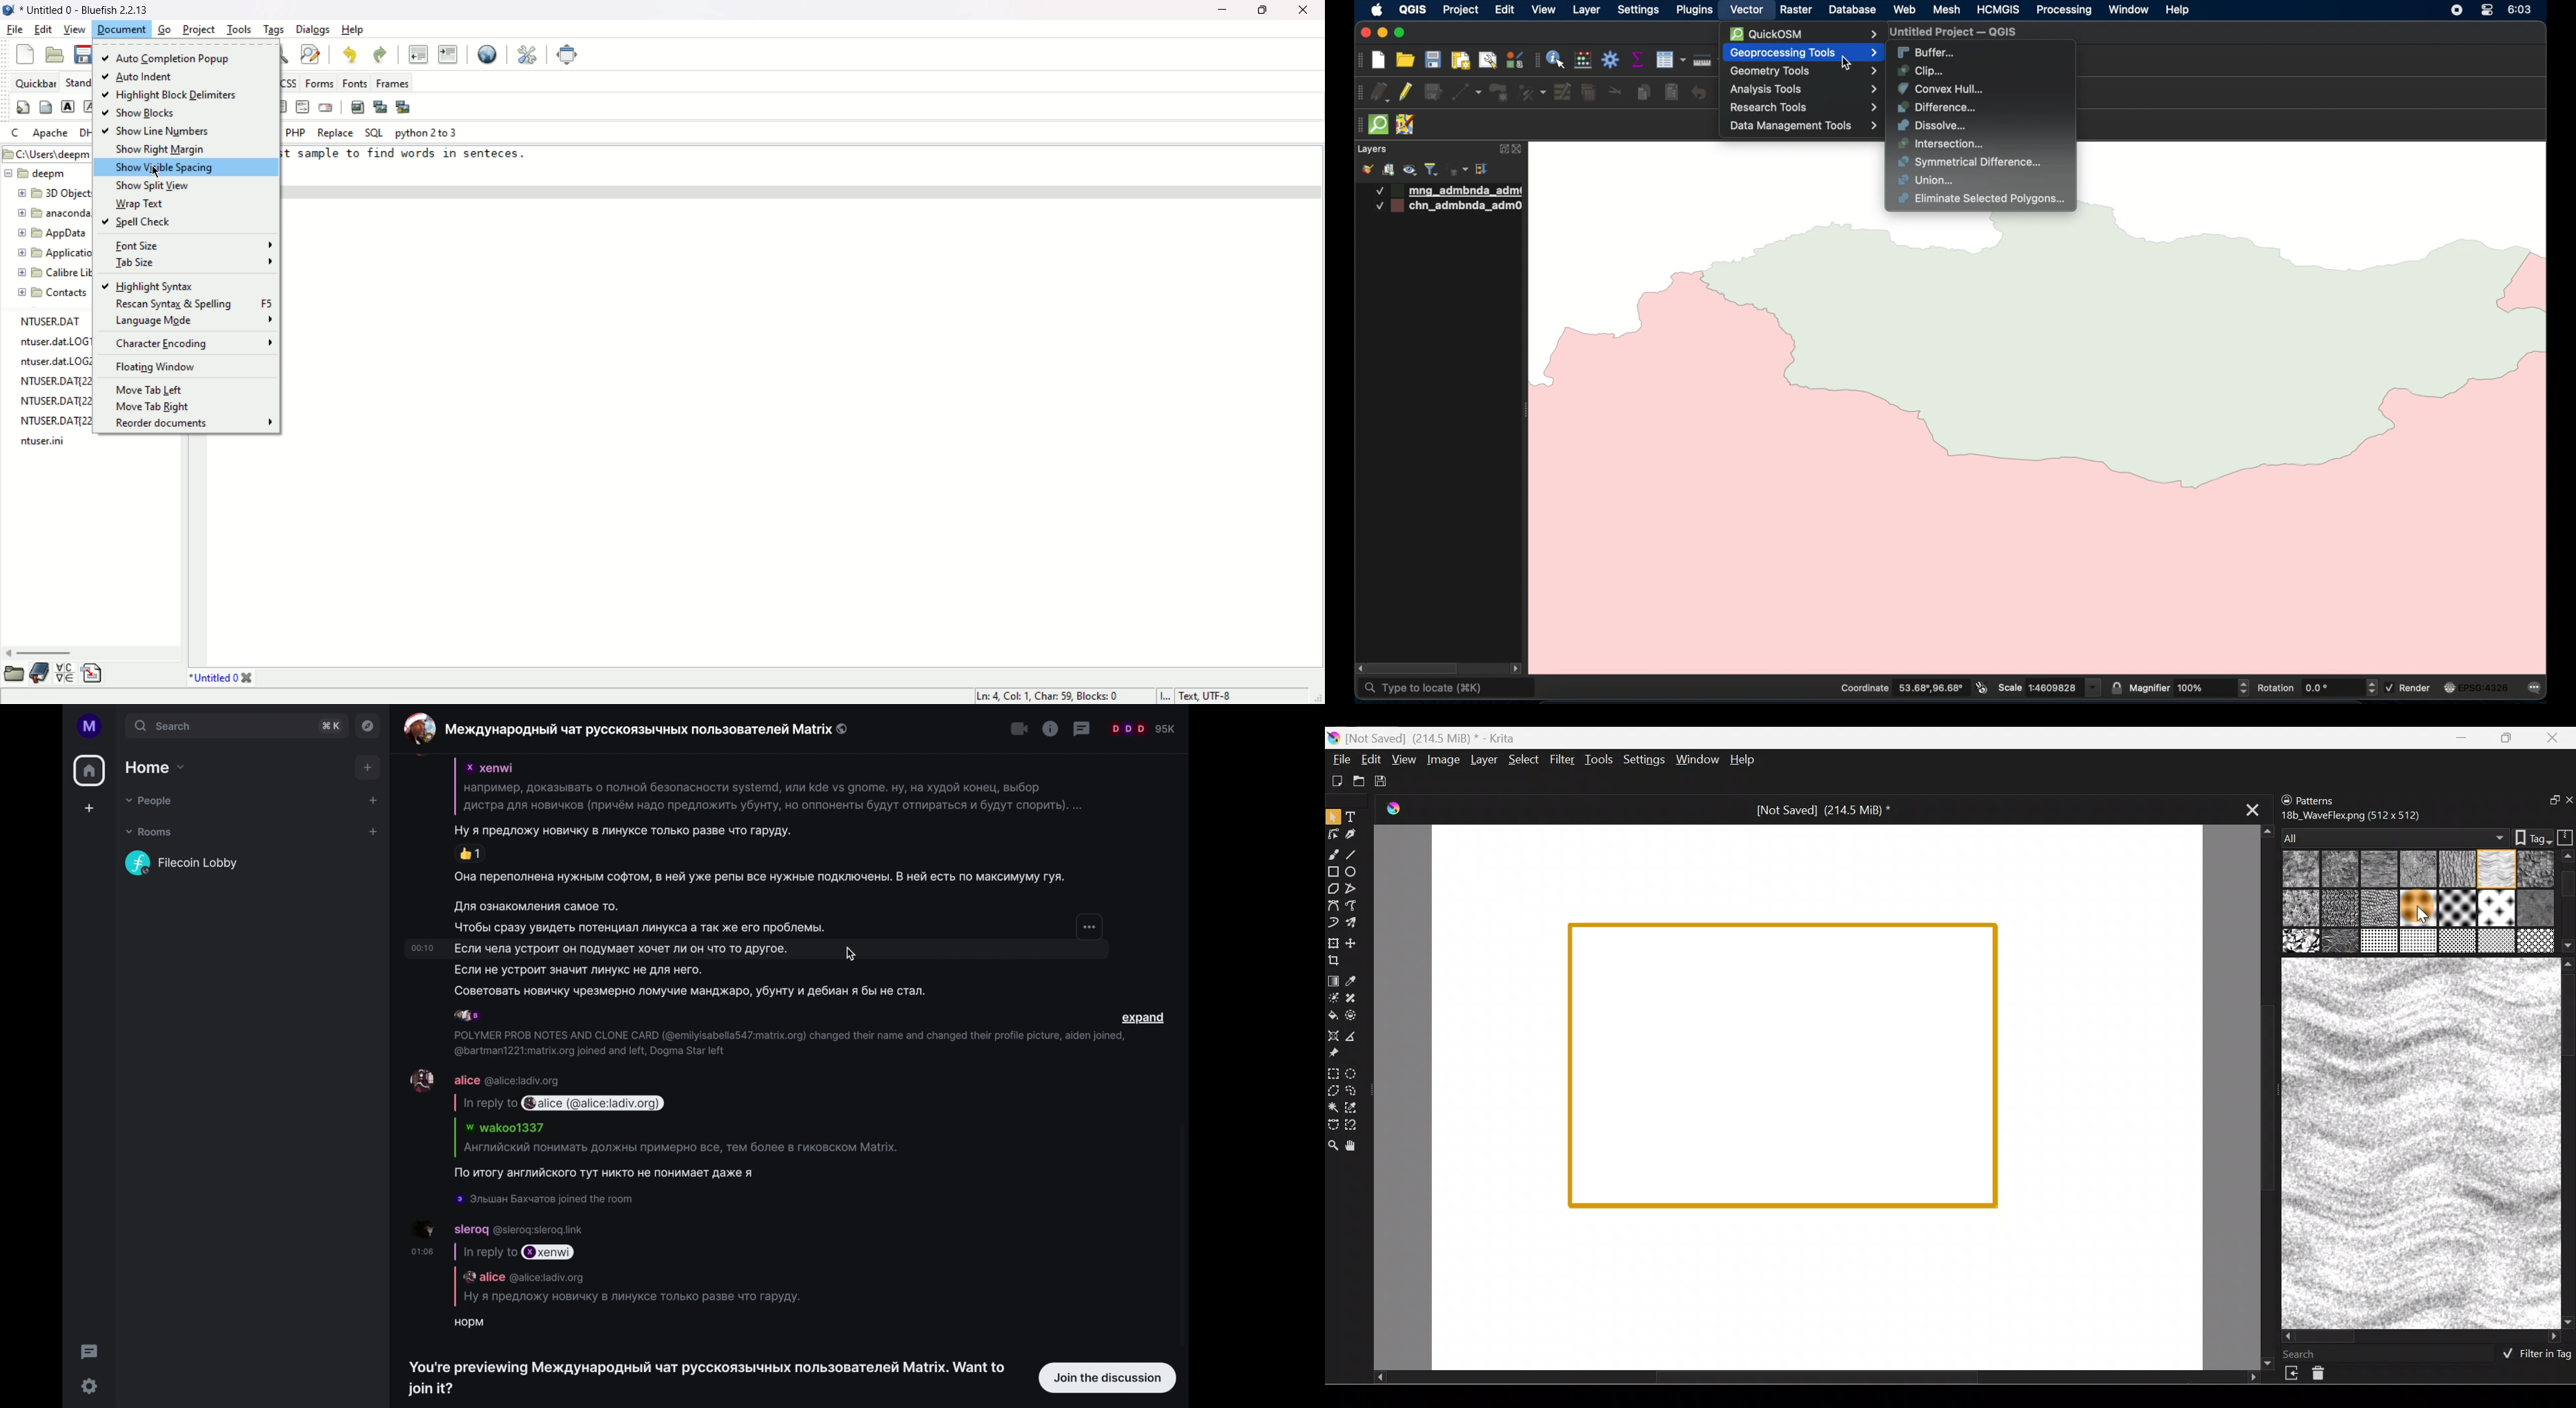  Describe the element at coordinates (1358, 1016) in the screenshot. I see `Enclose & fill tool` at that location.